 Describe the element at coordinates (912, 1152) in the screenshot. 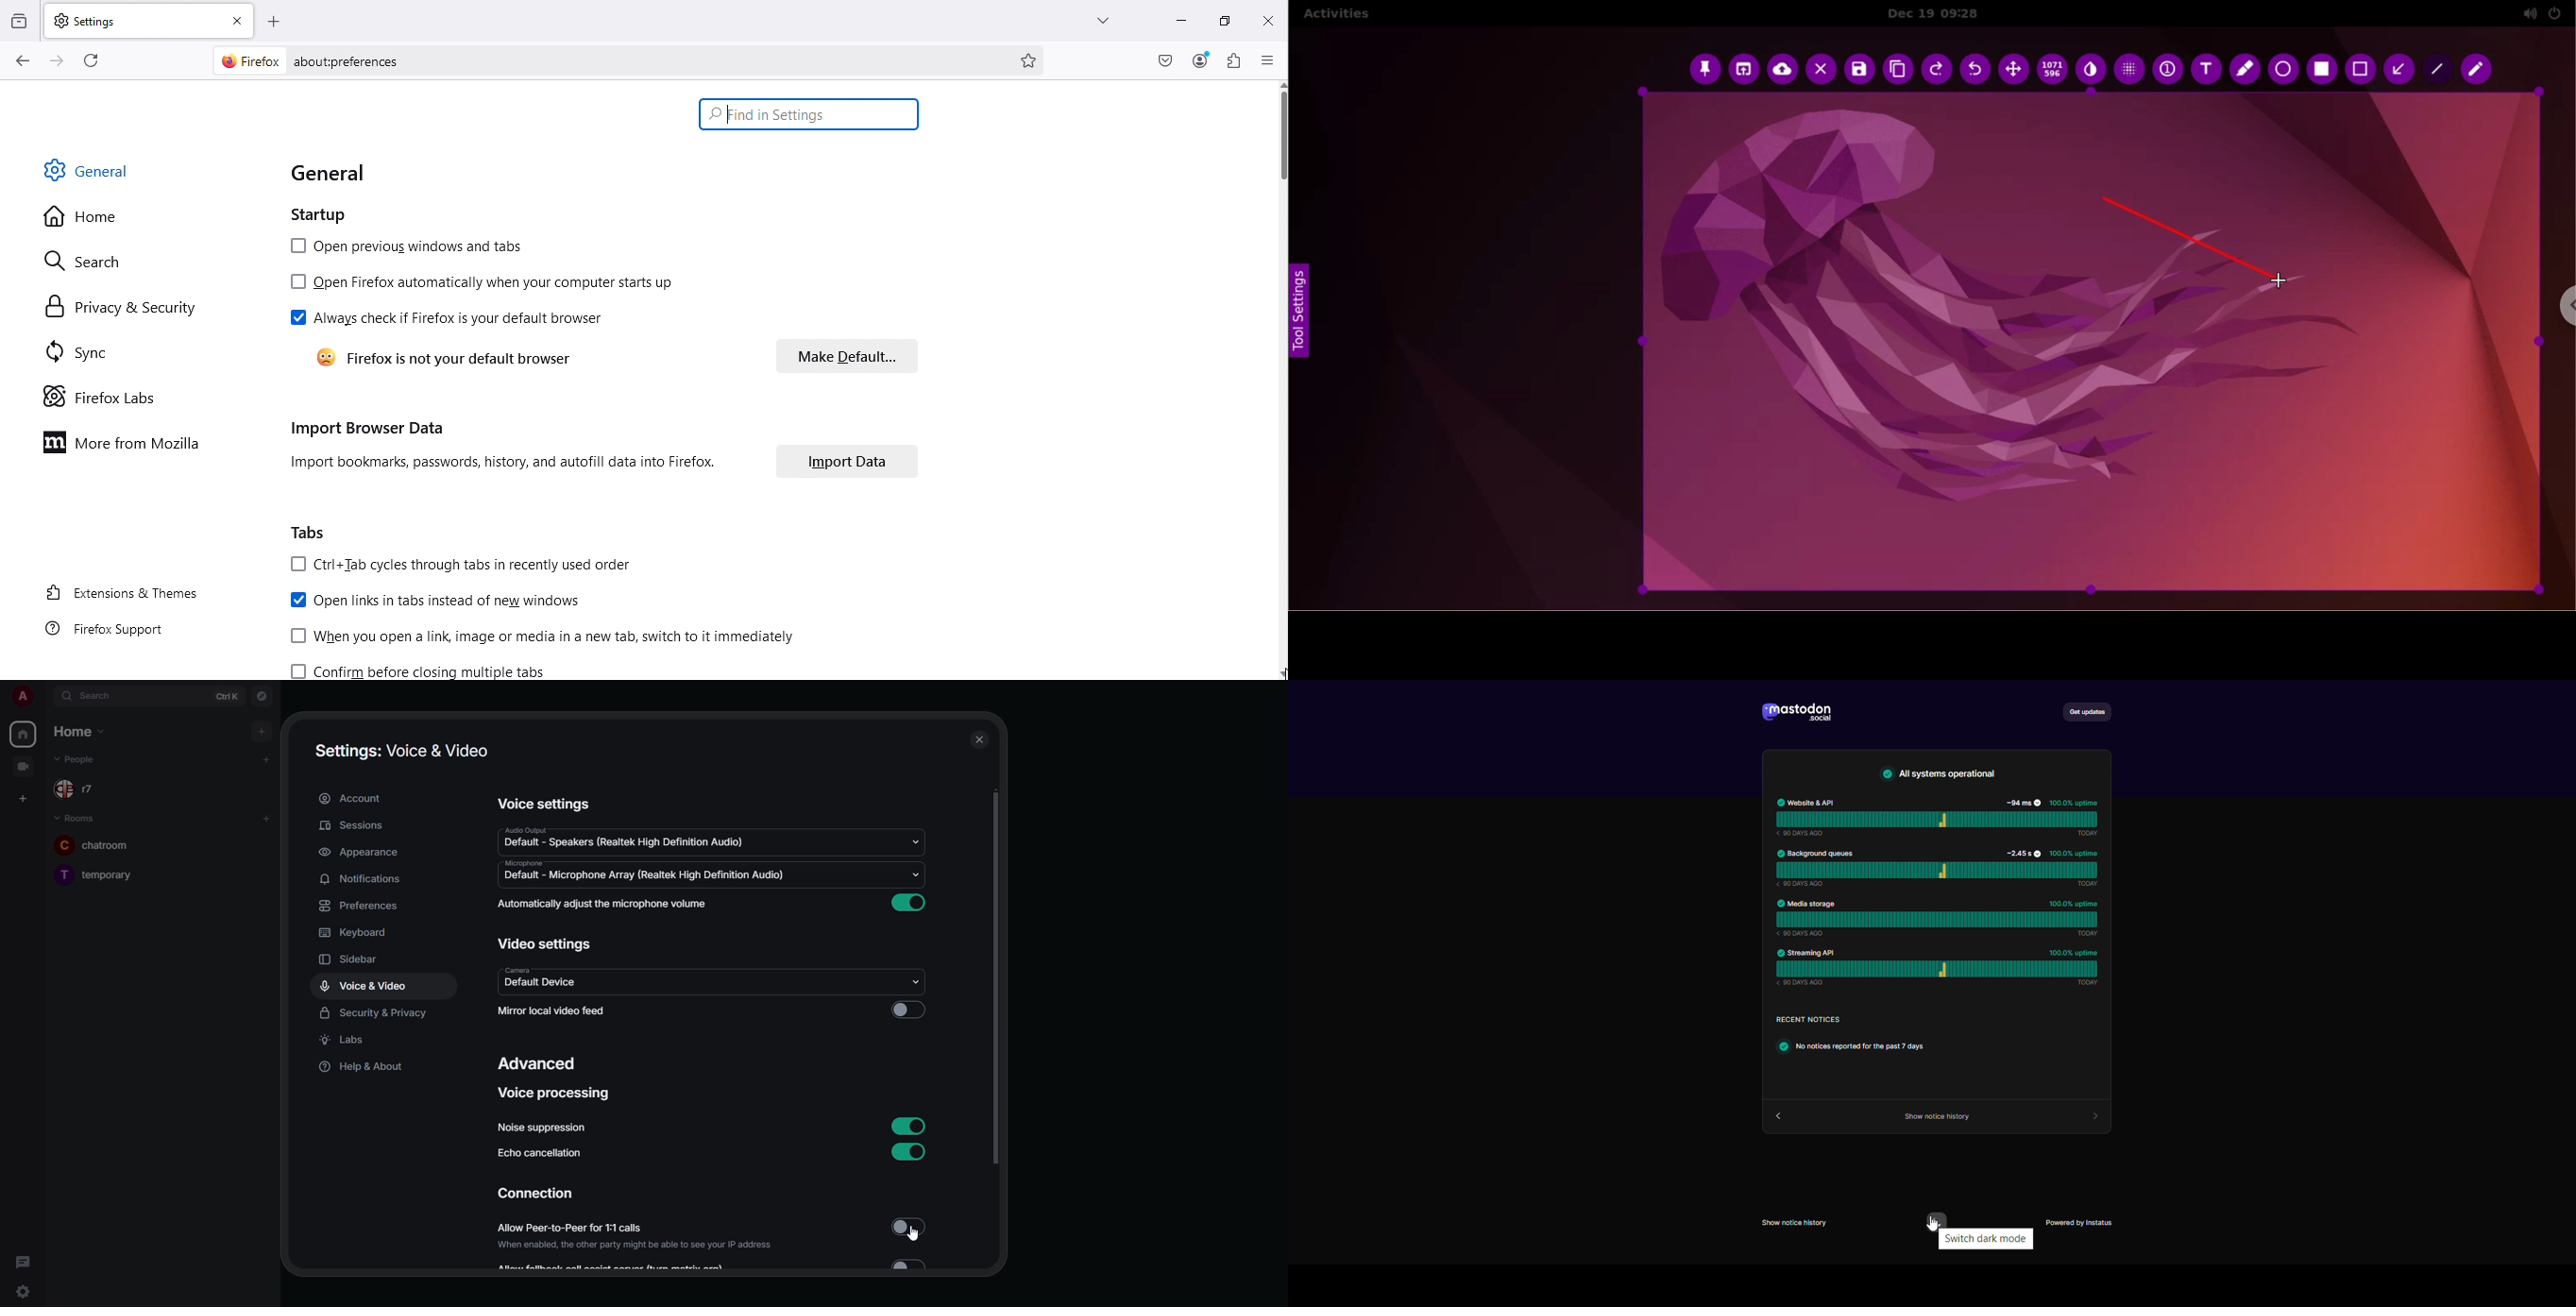

I see `enabled` at that location.